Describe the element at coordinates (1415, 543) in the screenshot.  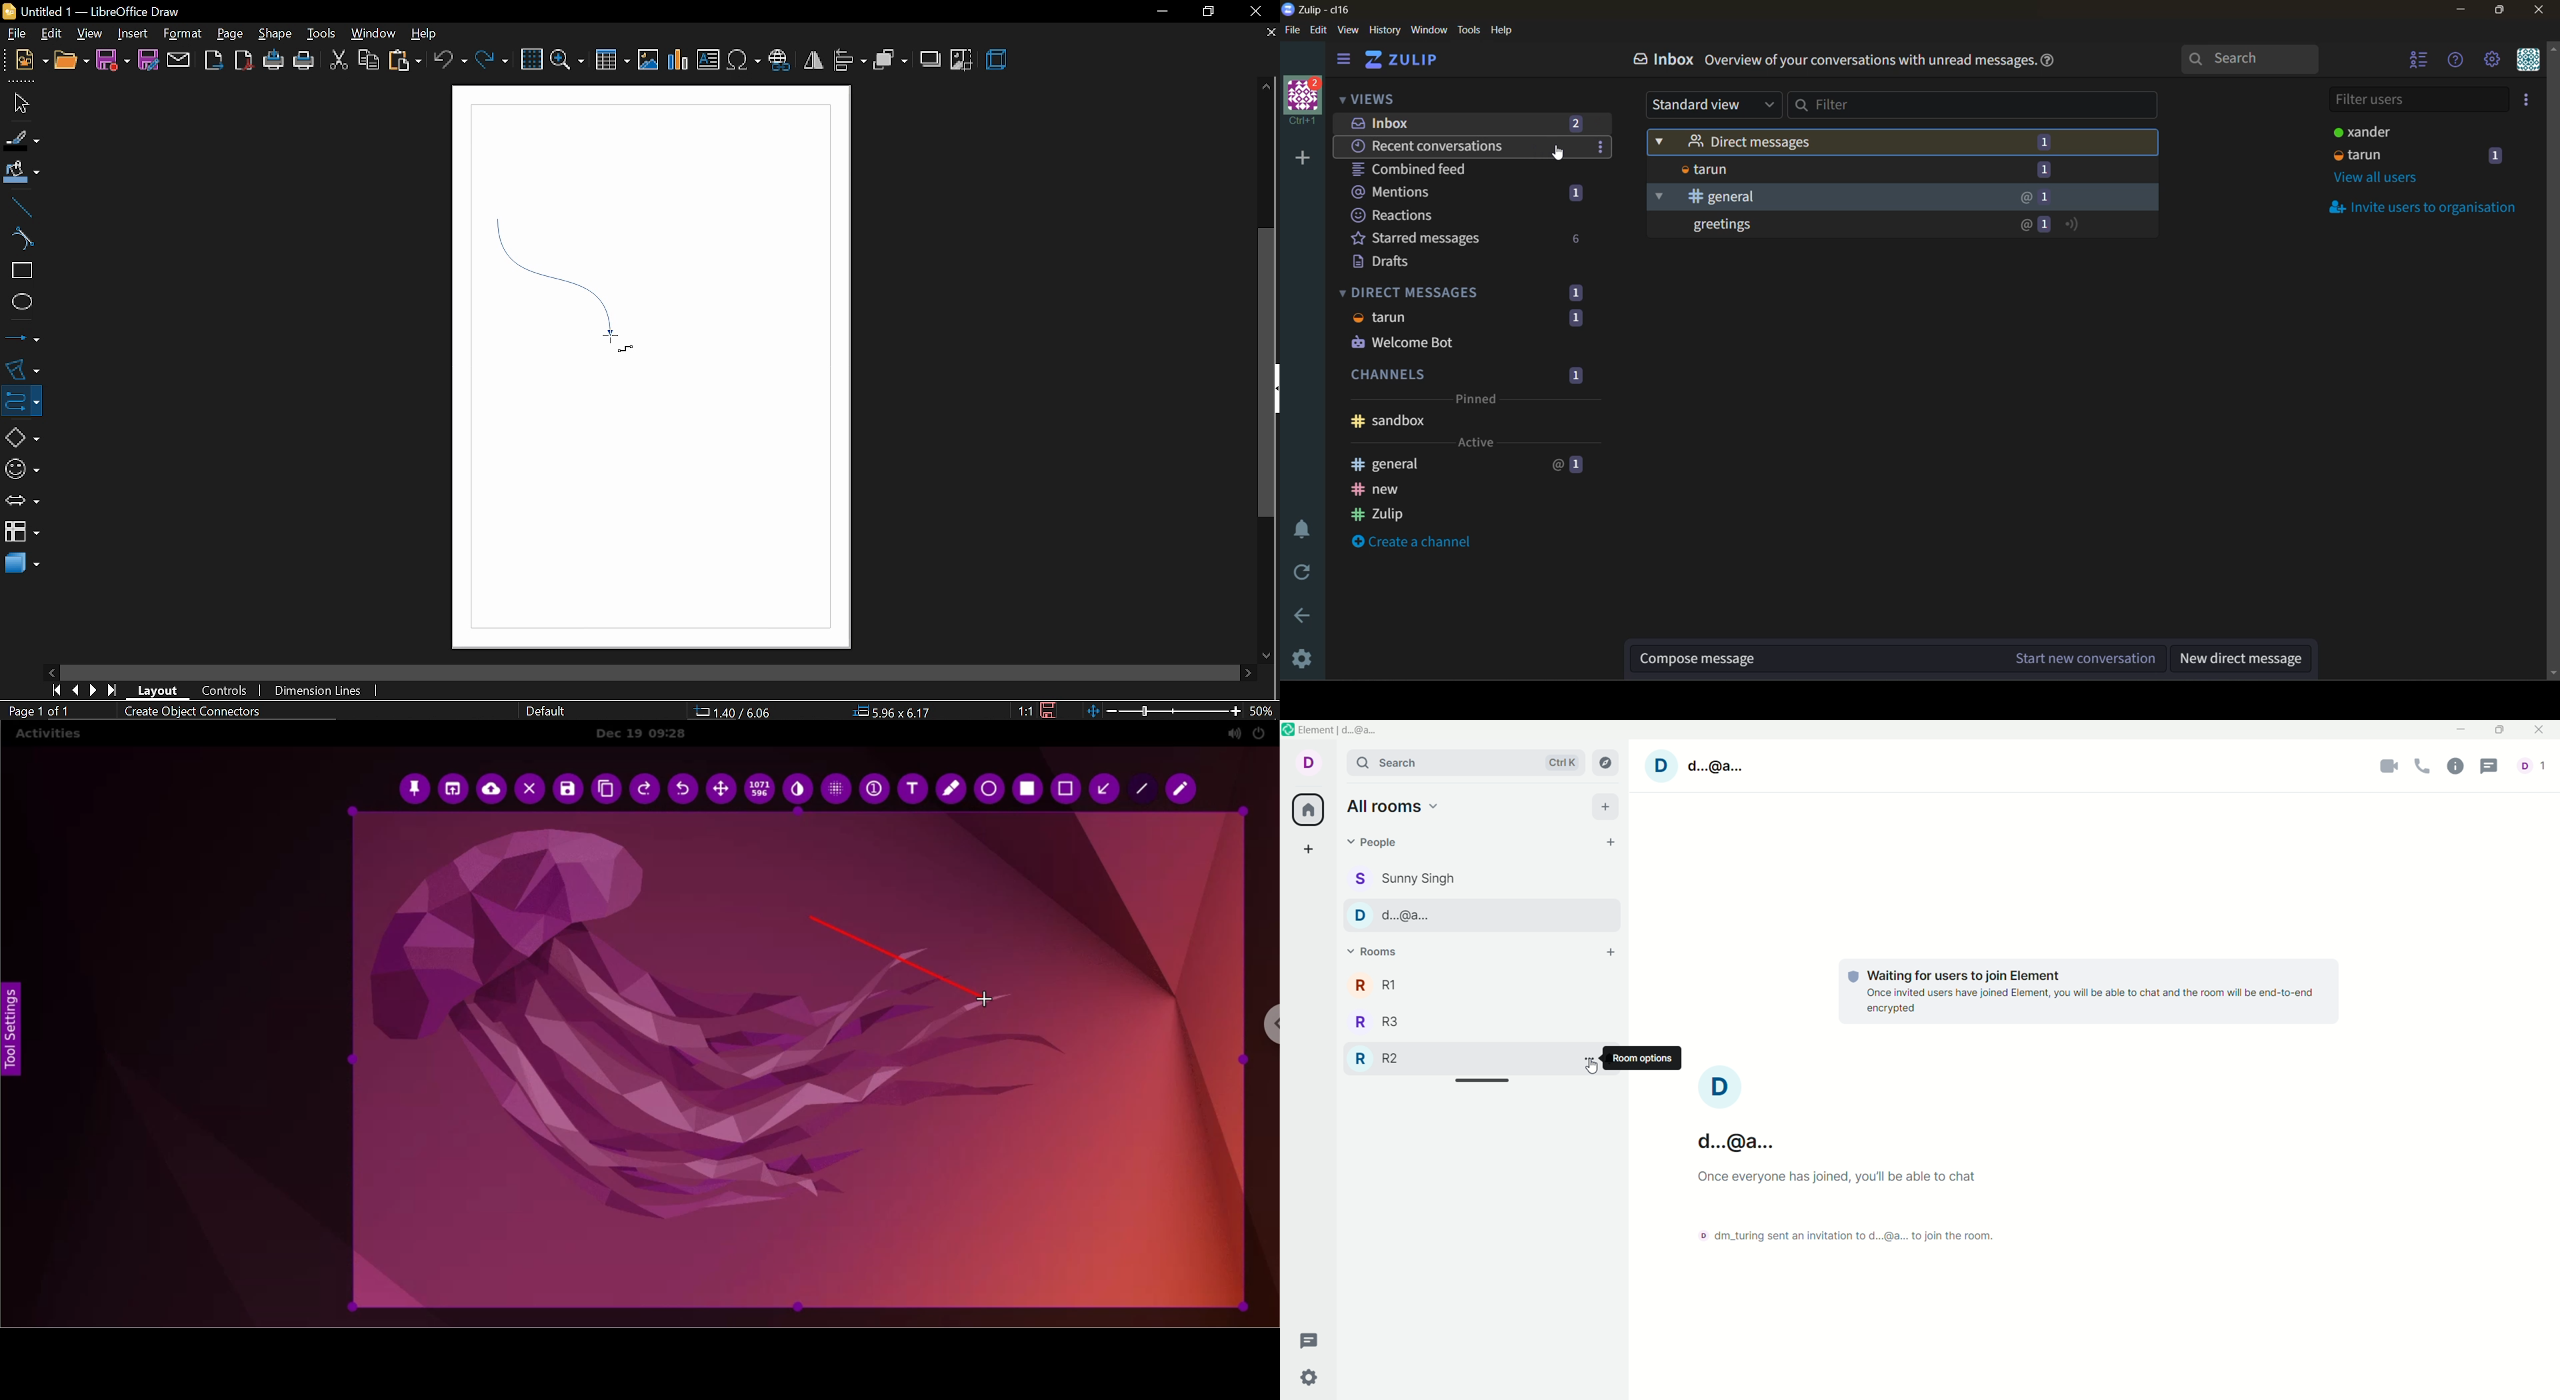
I see `create a channel` at that location.